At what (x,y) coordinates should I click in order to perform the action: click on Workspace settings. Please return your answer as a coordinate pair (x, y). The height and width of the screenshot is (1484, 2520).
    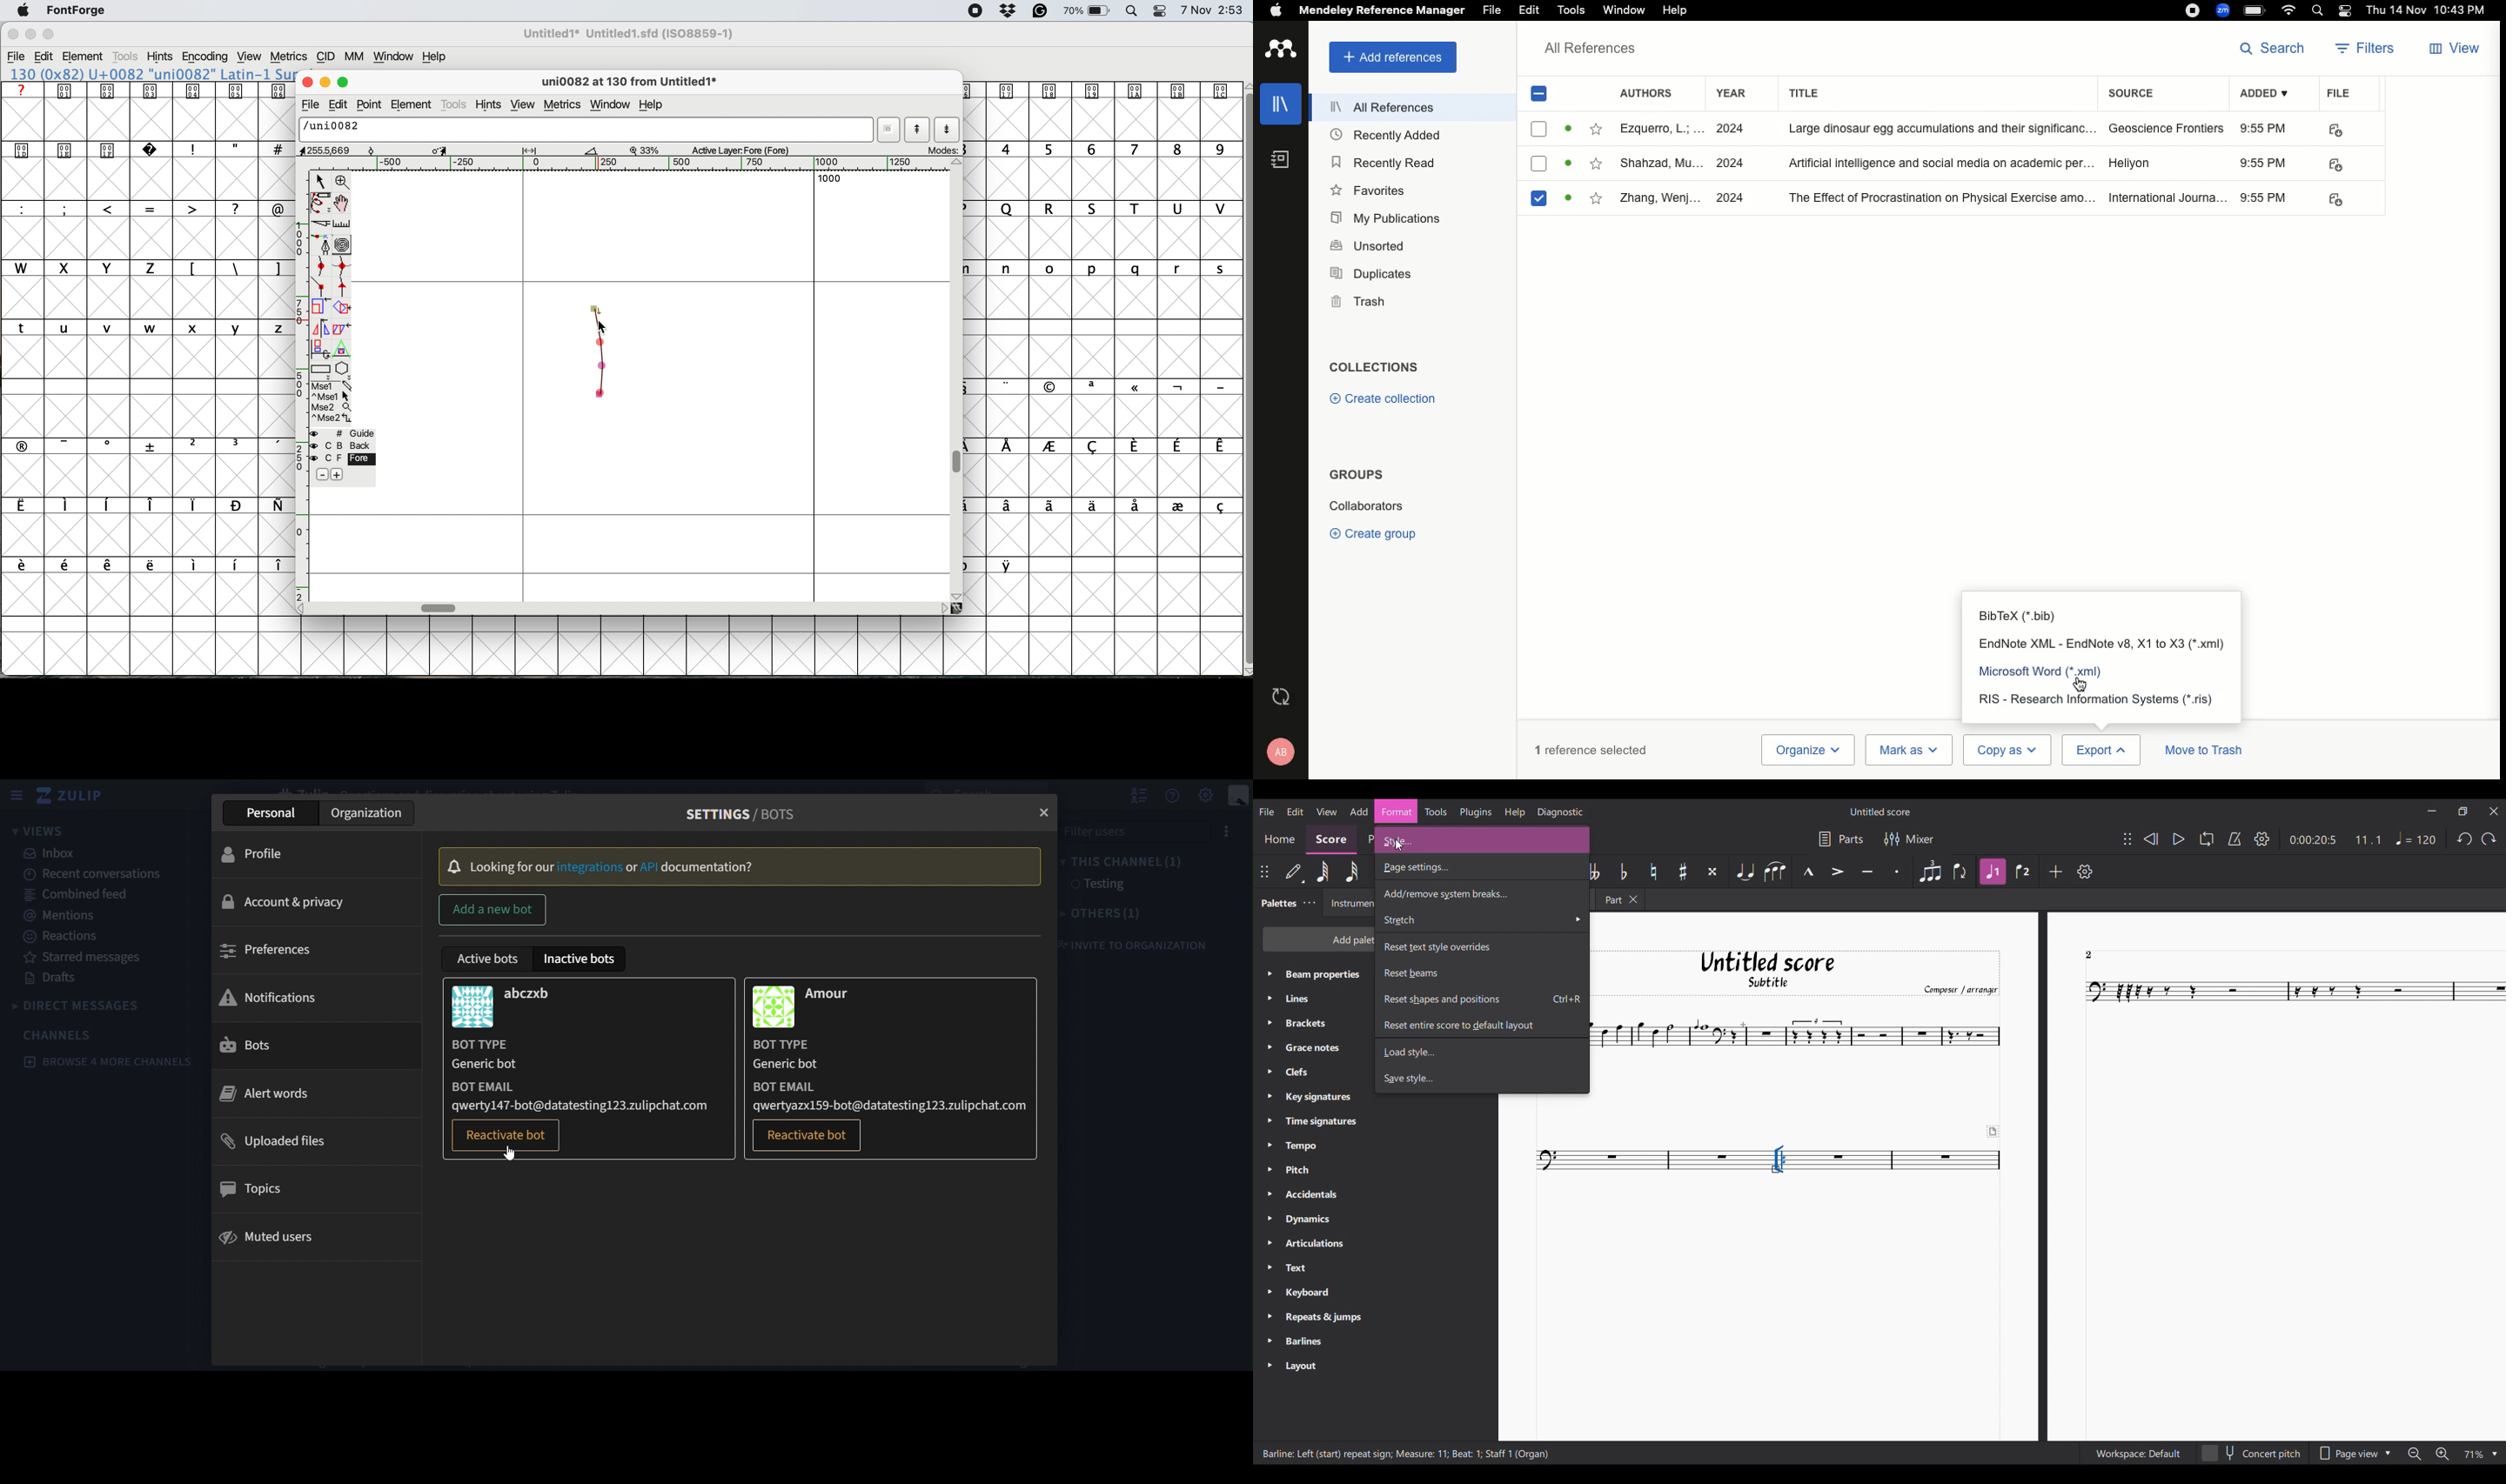
    Looking at the image, I should click on (2137, 1453).